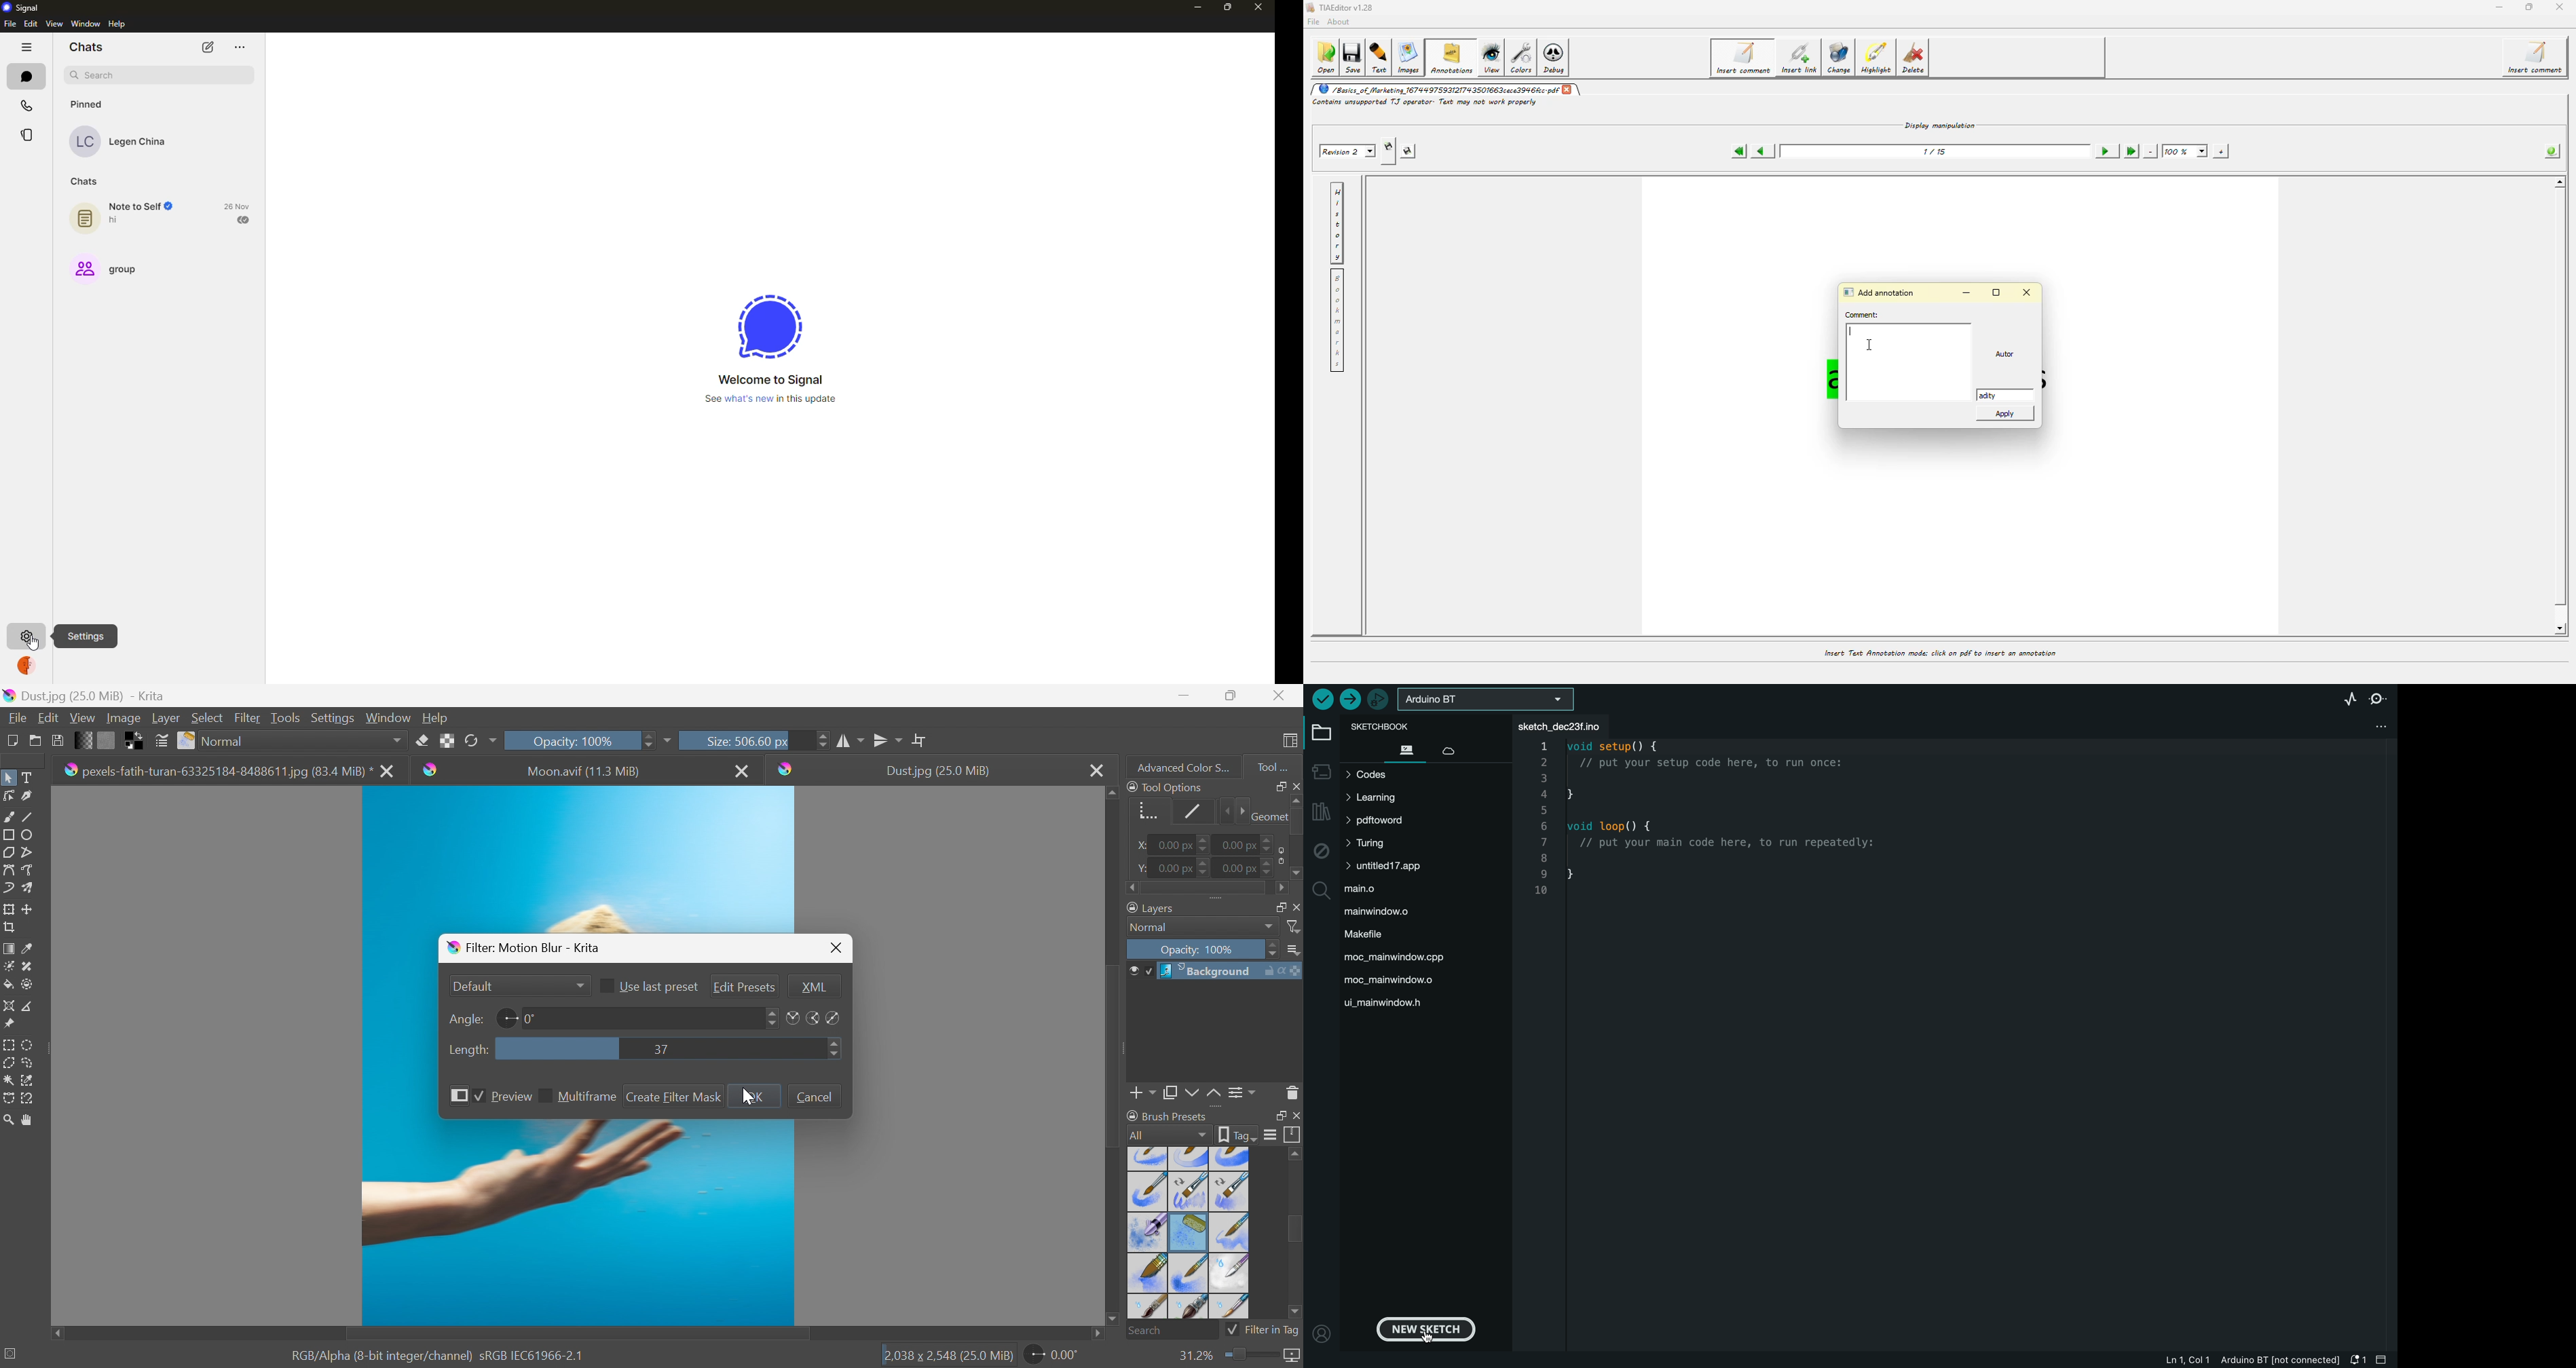 This screenshot has height=1372, width=2576. What do you see at coordinates (28, 949) in the screenshot?
I see `Sample a color from an image or current layer` at bounding box center [28, 949].